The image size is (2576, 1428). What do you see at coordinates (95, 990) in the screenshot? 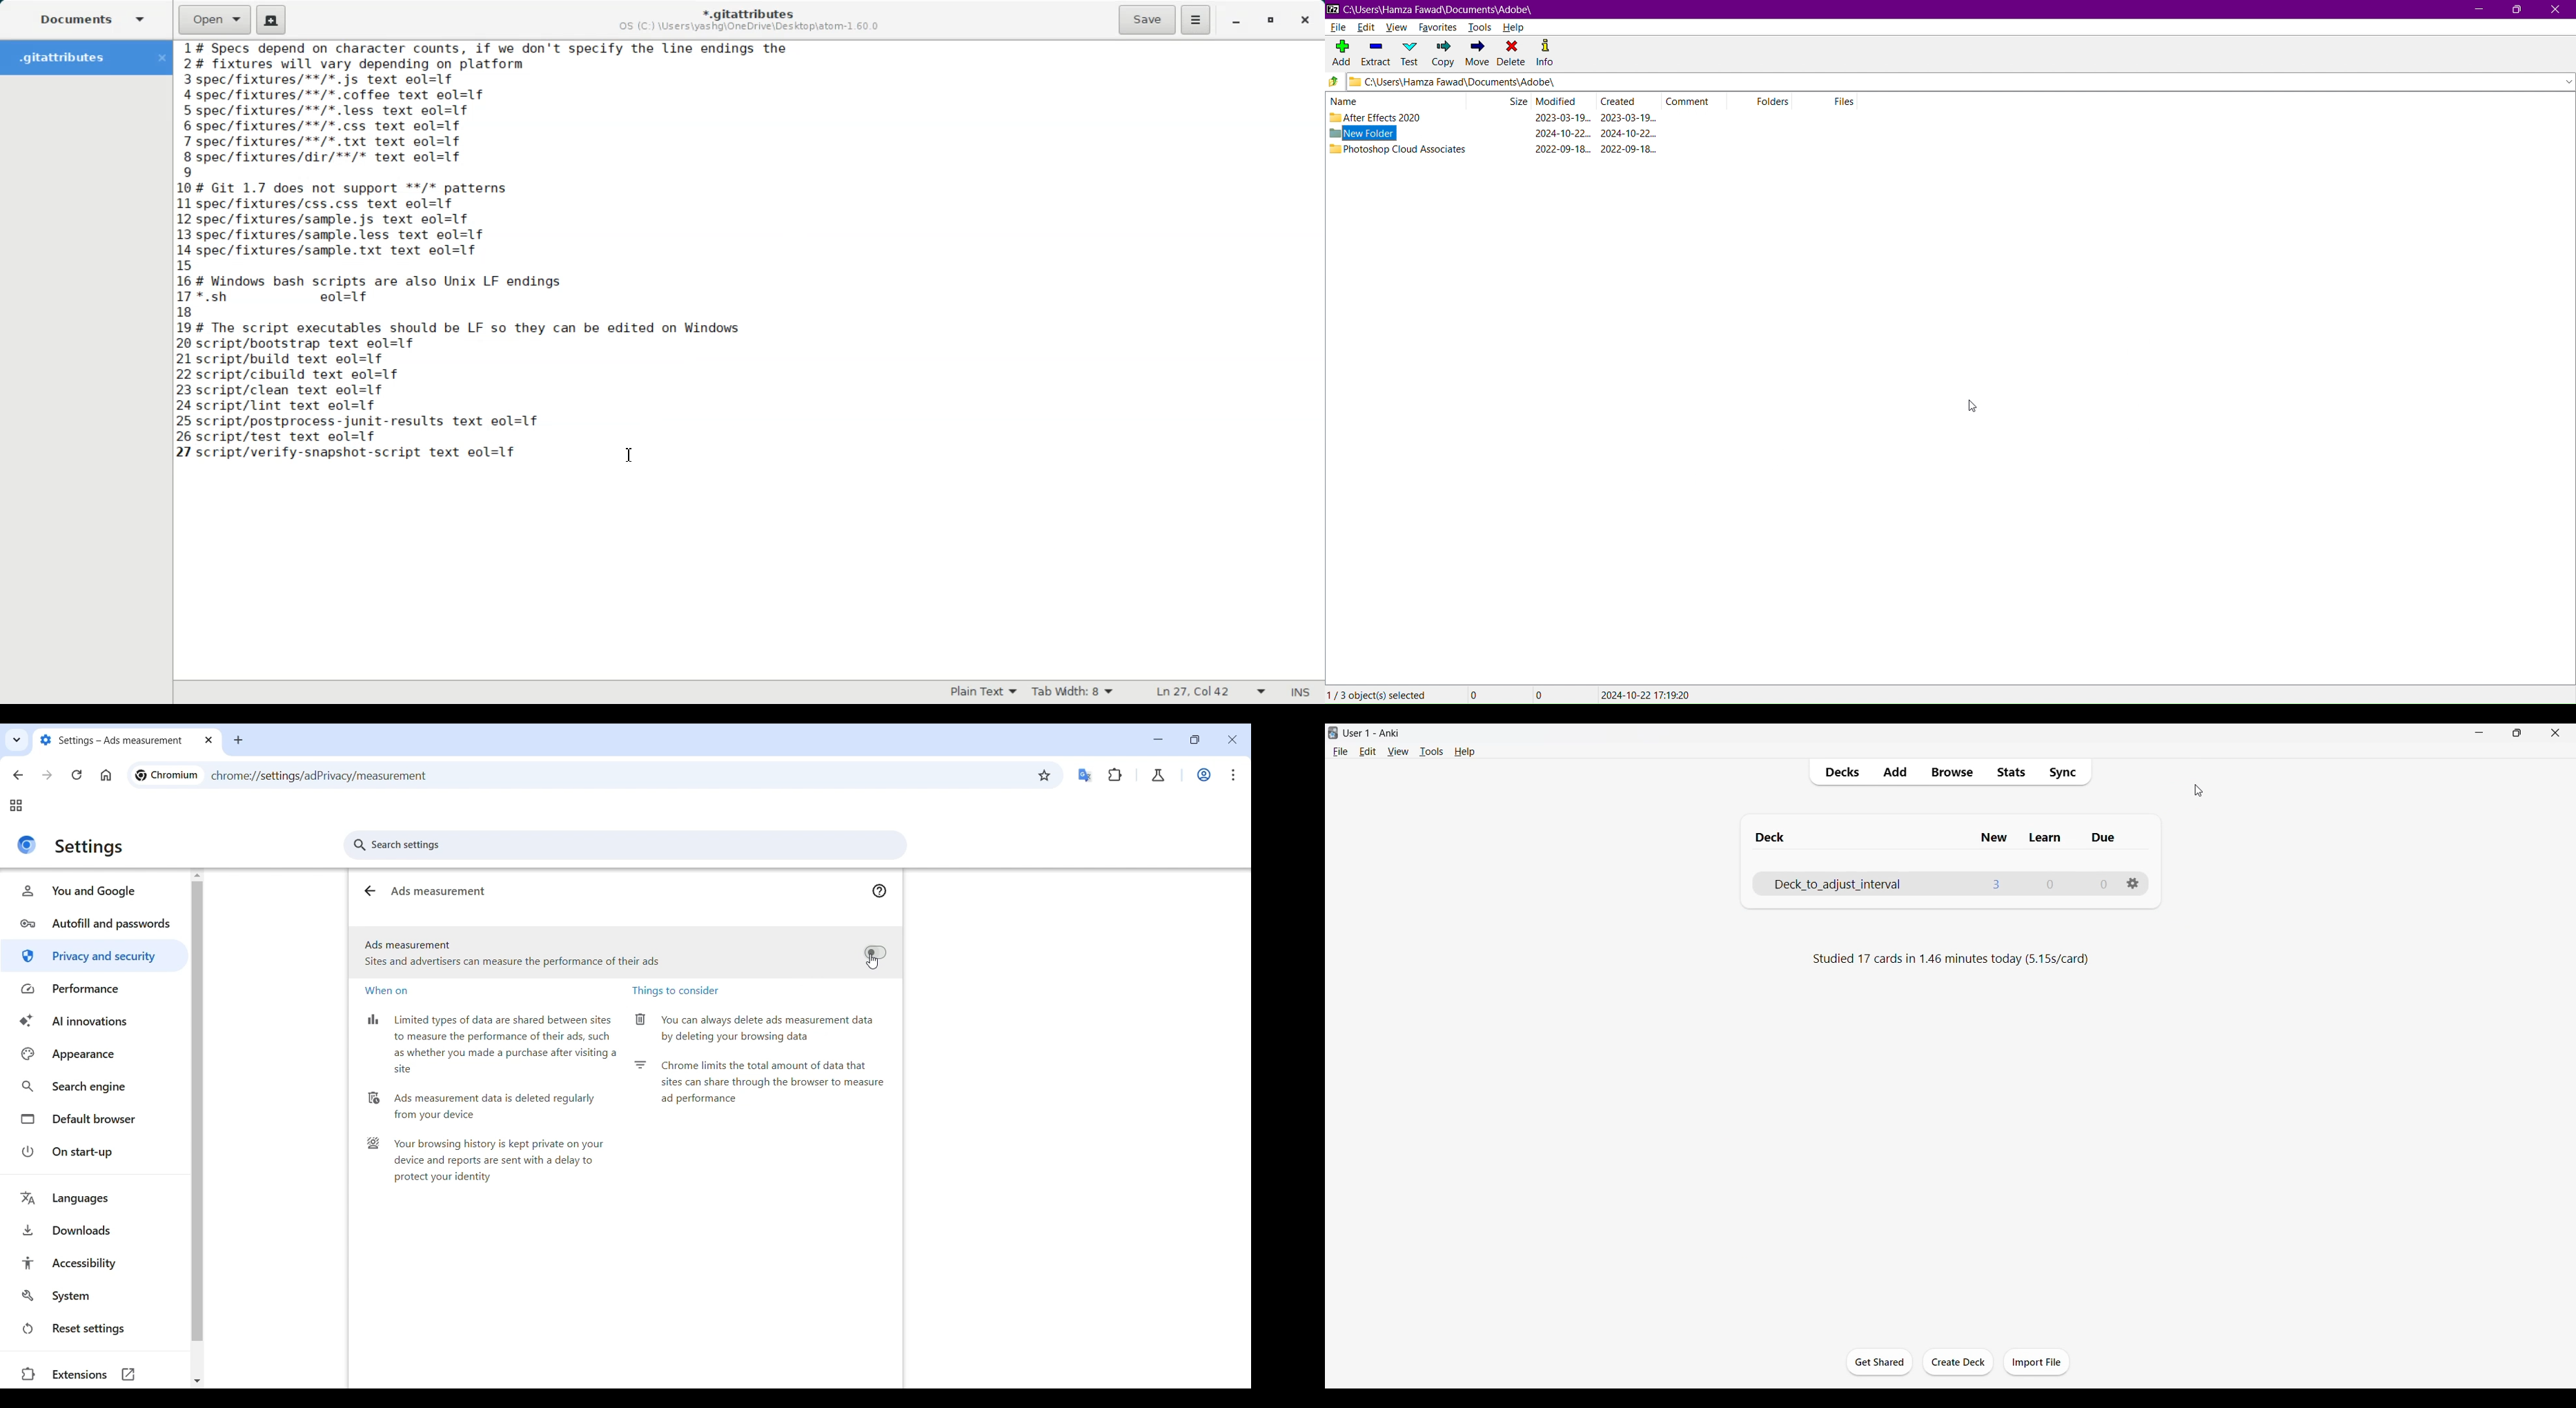
I see `Performance` at bounding box center [95, 990].